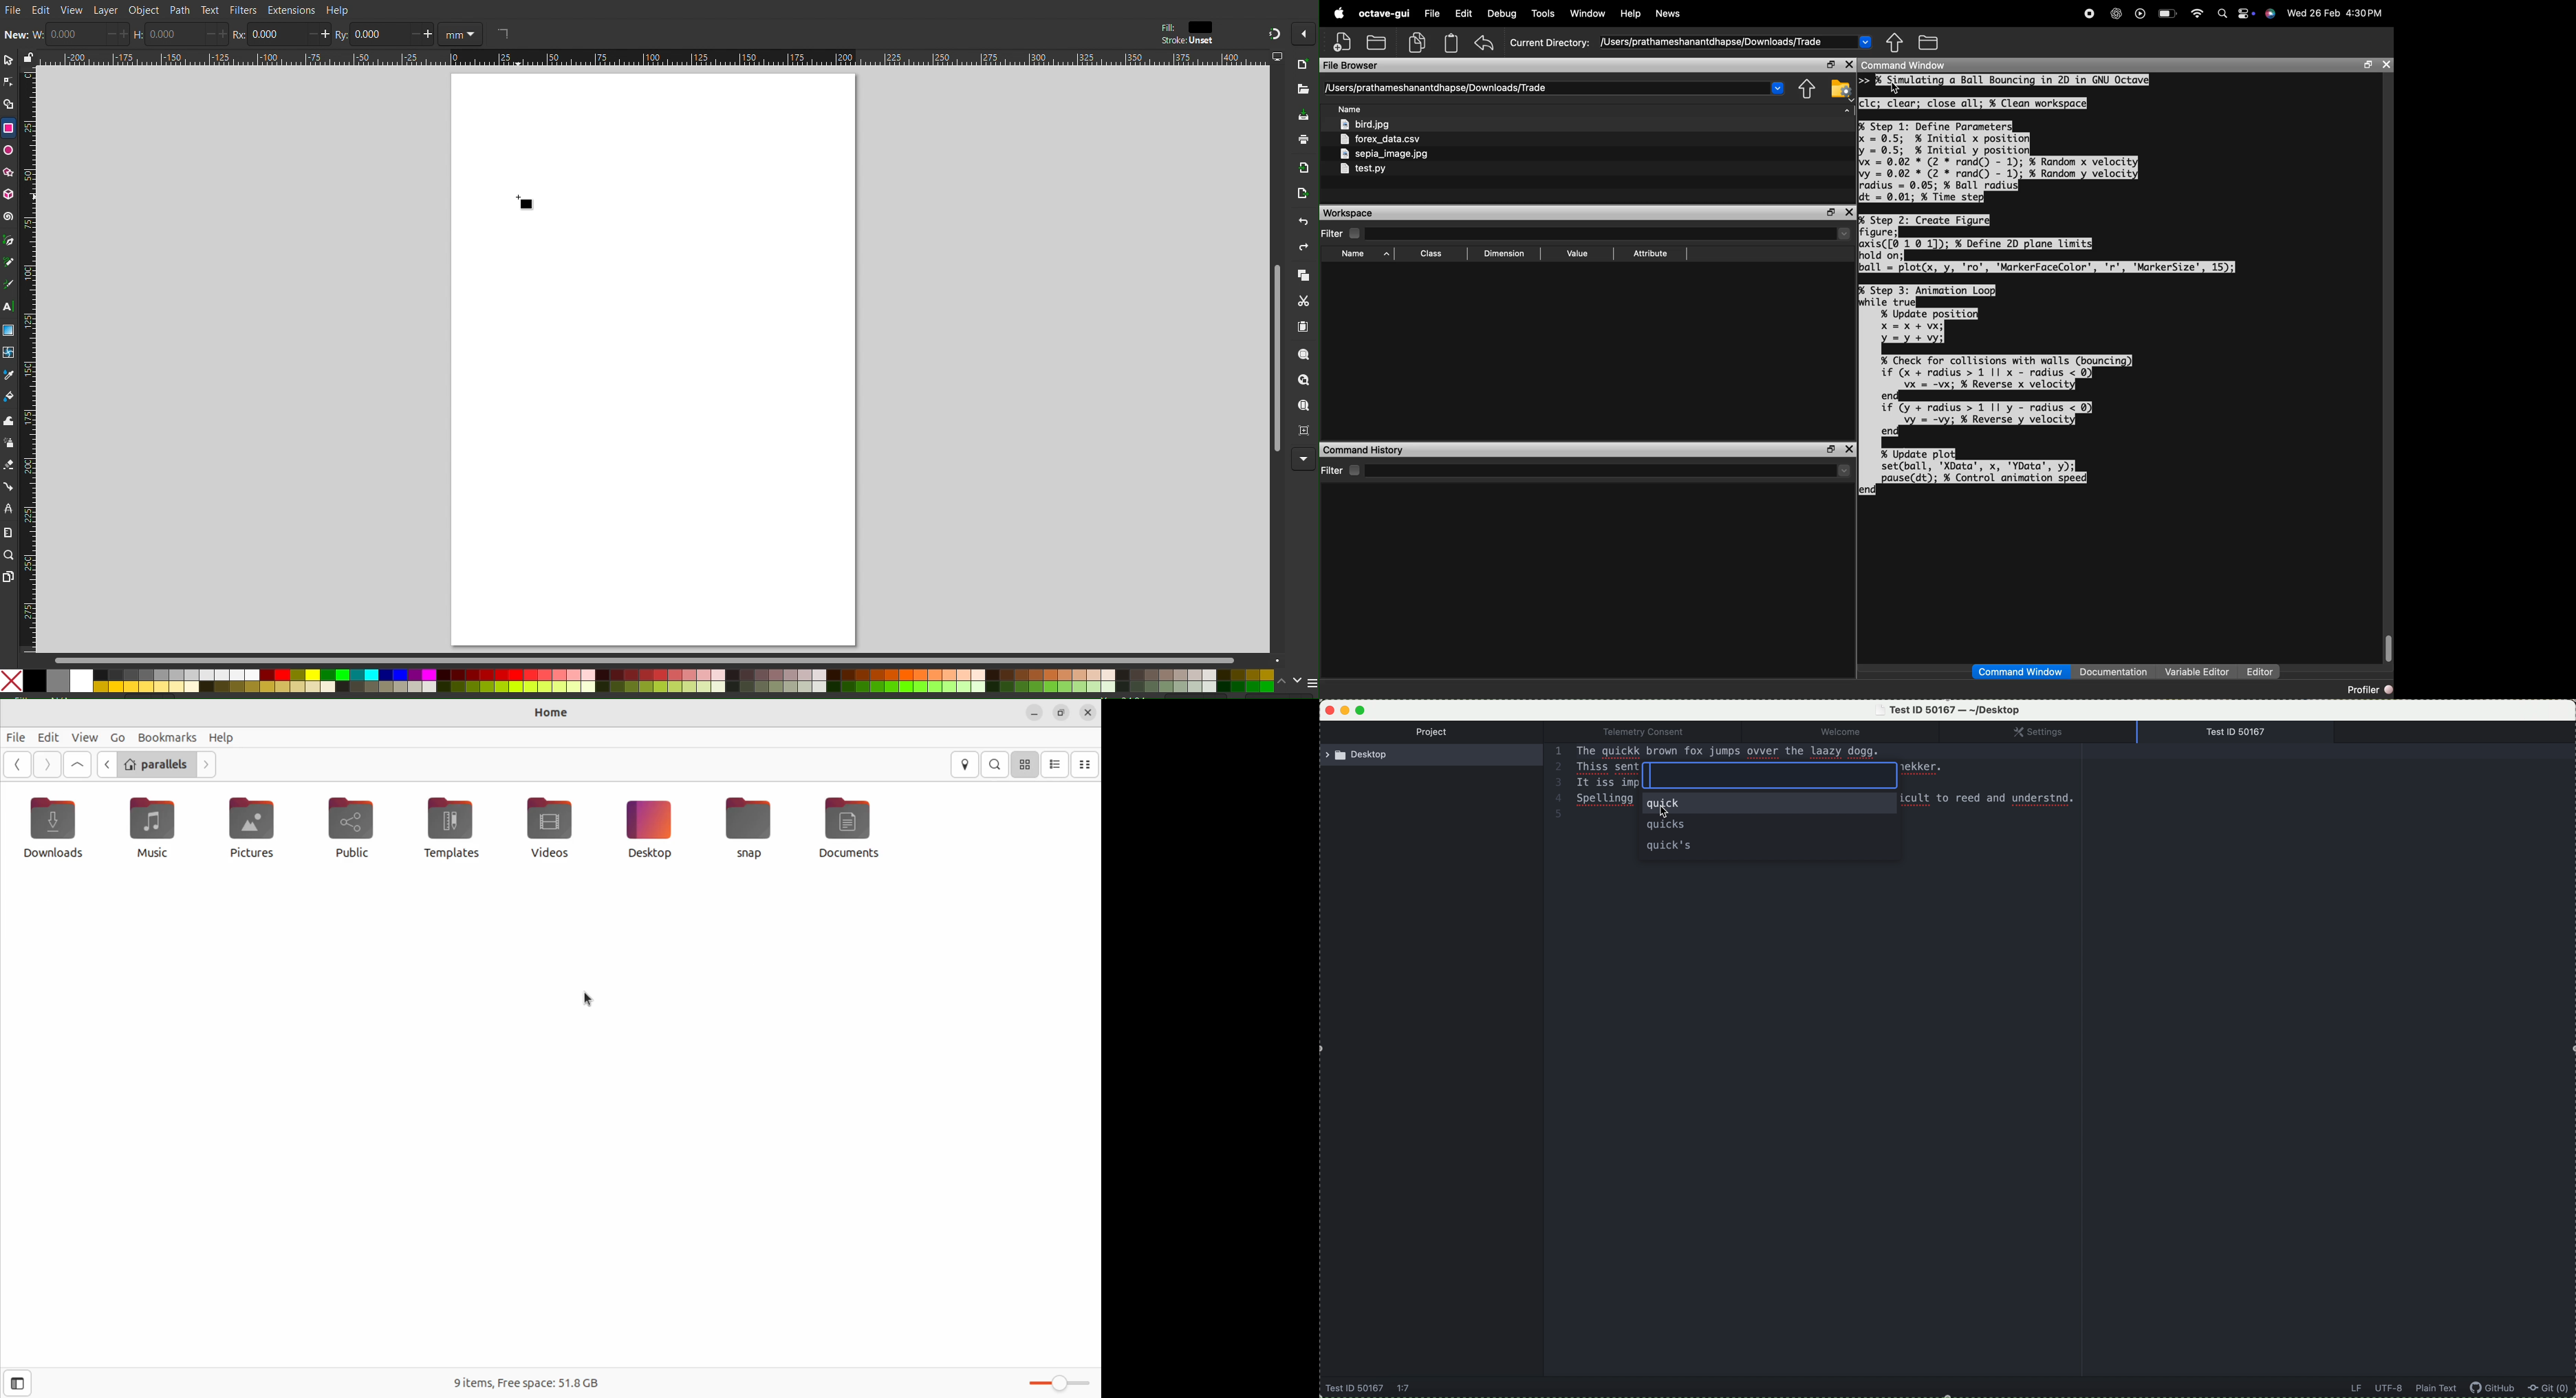  I want to click on Node Tool, so click(8, 79).